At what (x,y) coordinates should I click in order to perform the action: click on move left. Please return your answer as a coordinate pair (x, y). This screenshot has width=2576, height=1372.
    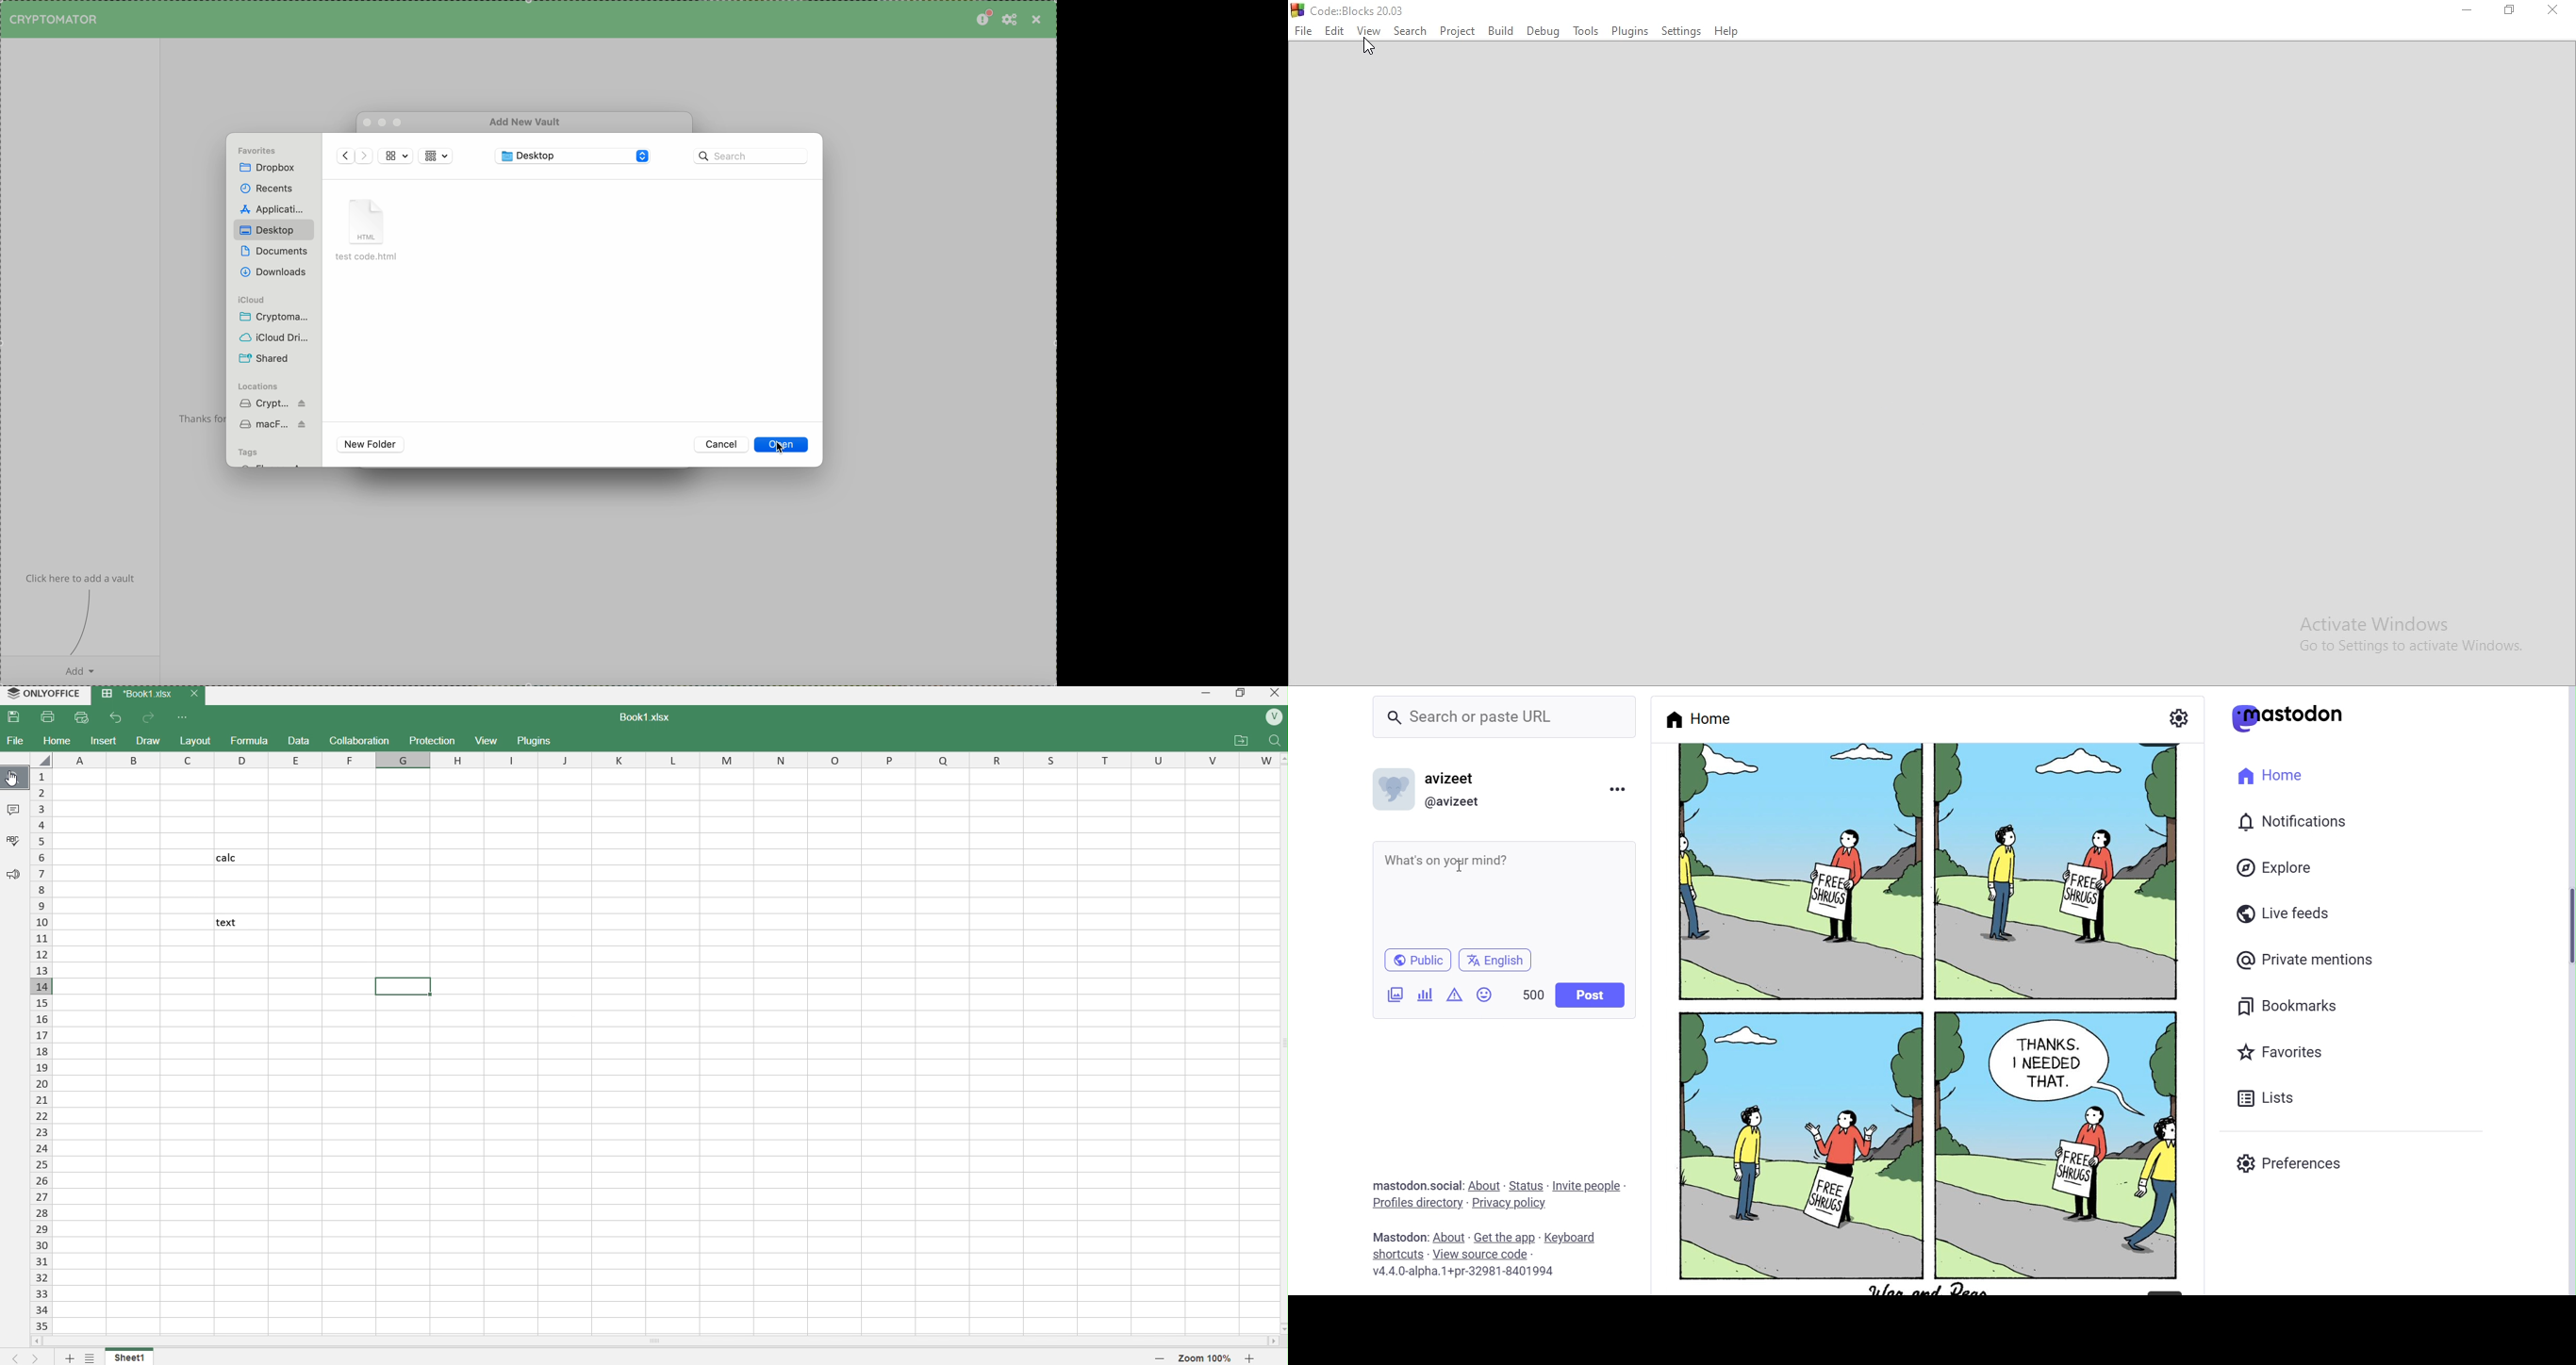
    Looking at the image, I should click on (37, 1341).